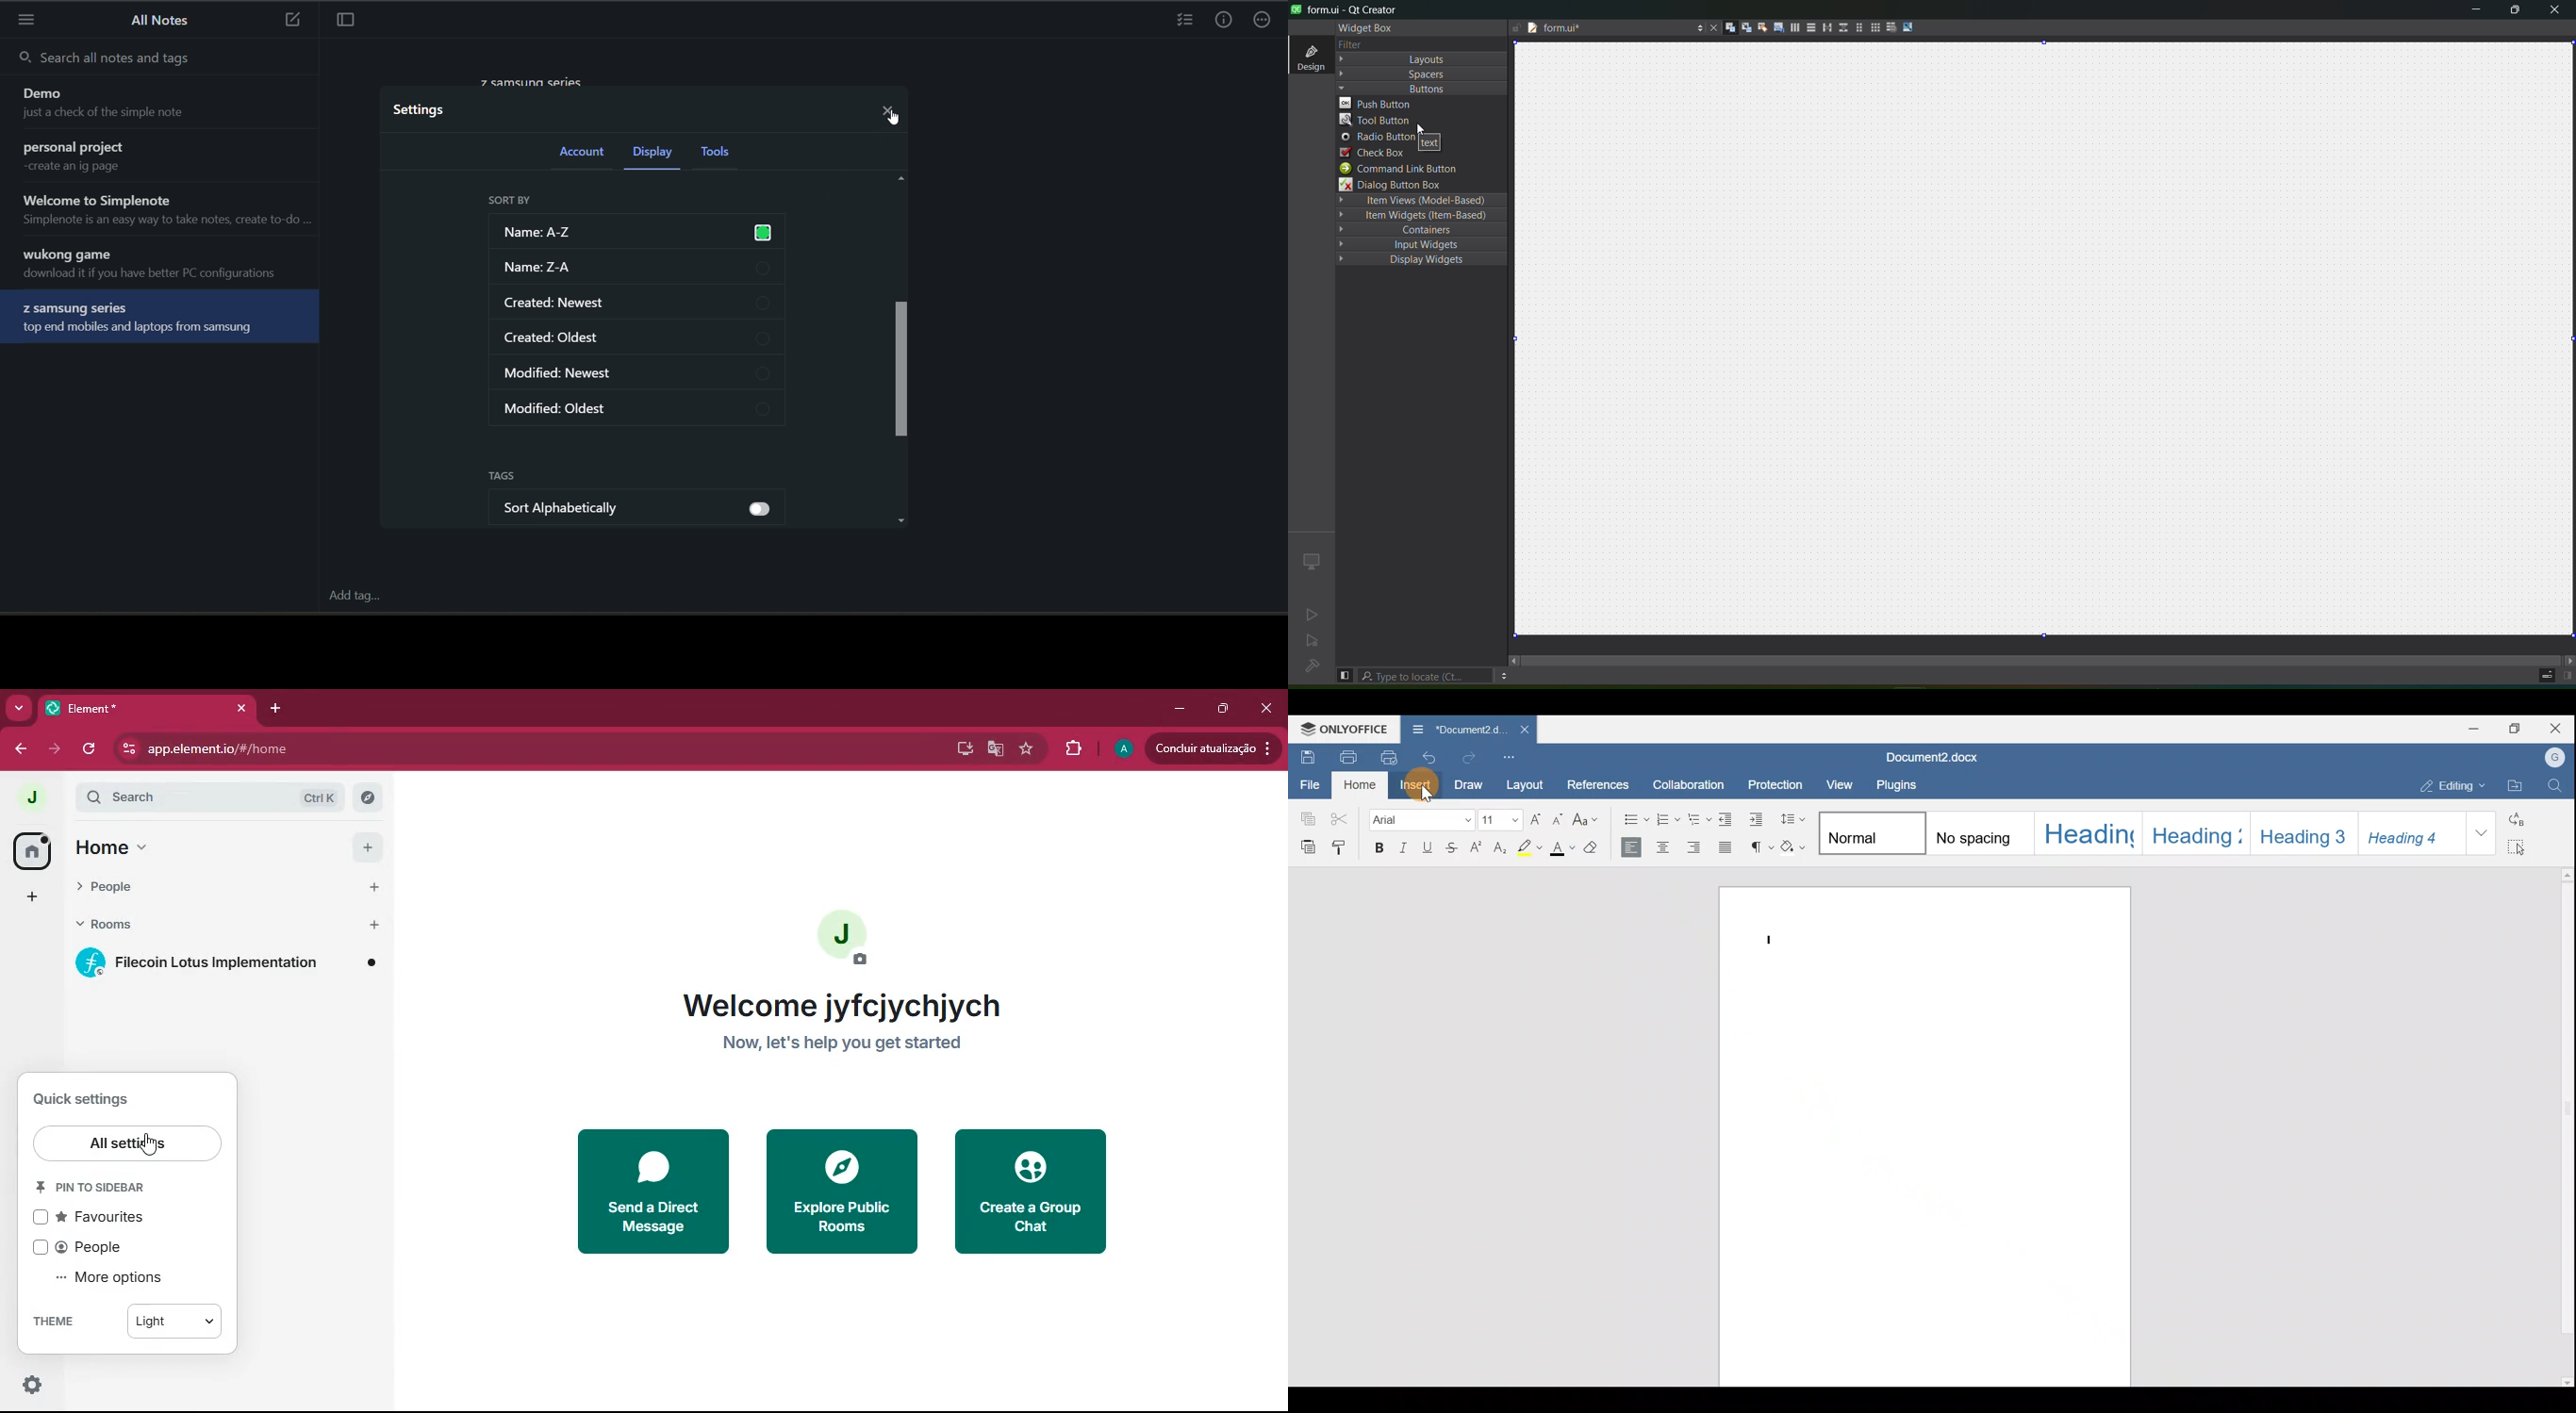  Describe the element at coordinates (1417, 154) in the screenshot. I see `check box` at that location.